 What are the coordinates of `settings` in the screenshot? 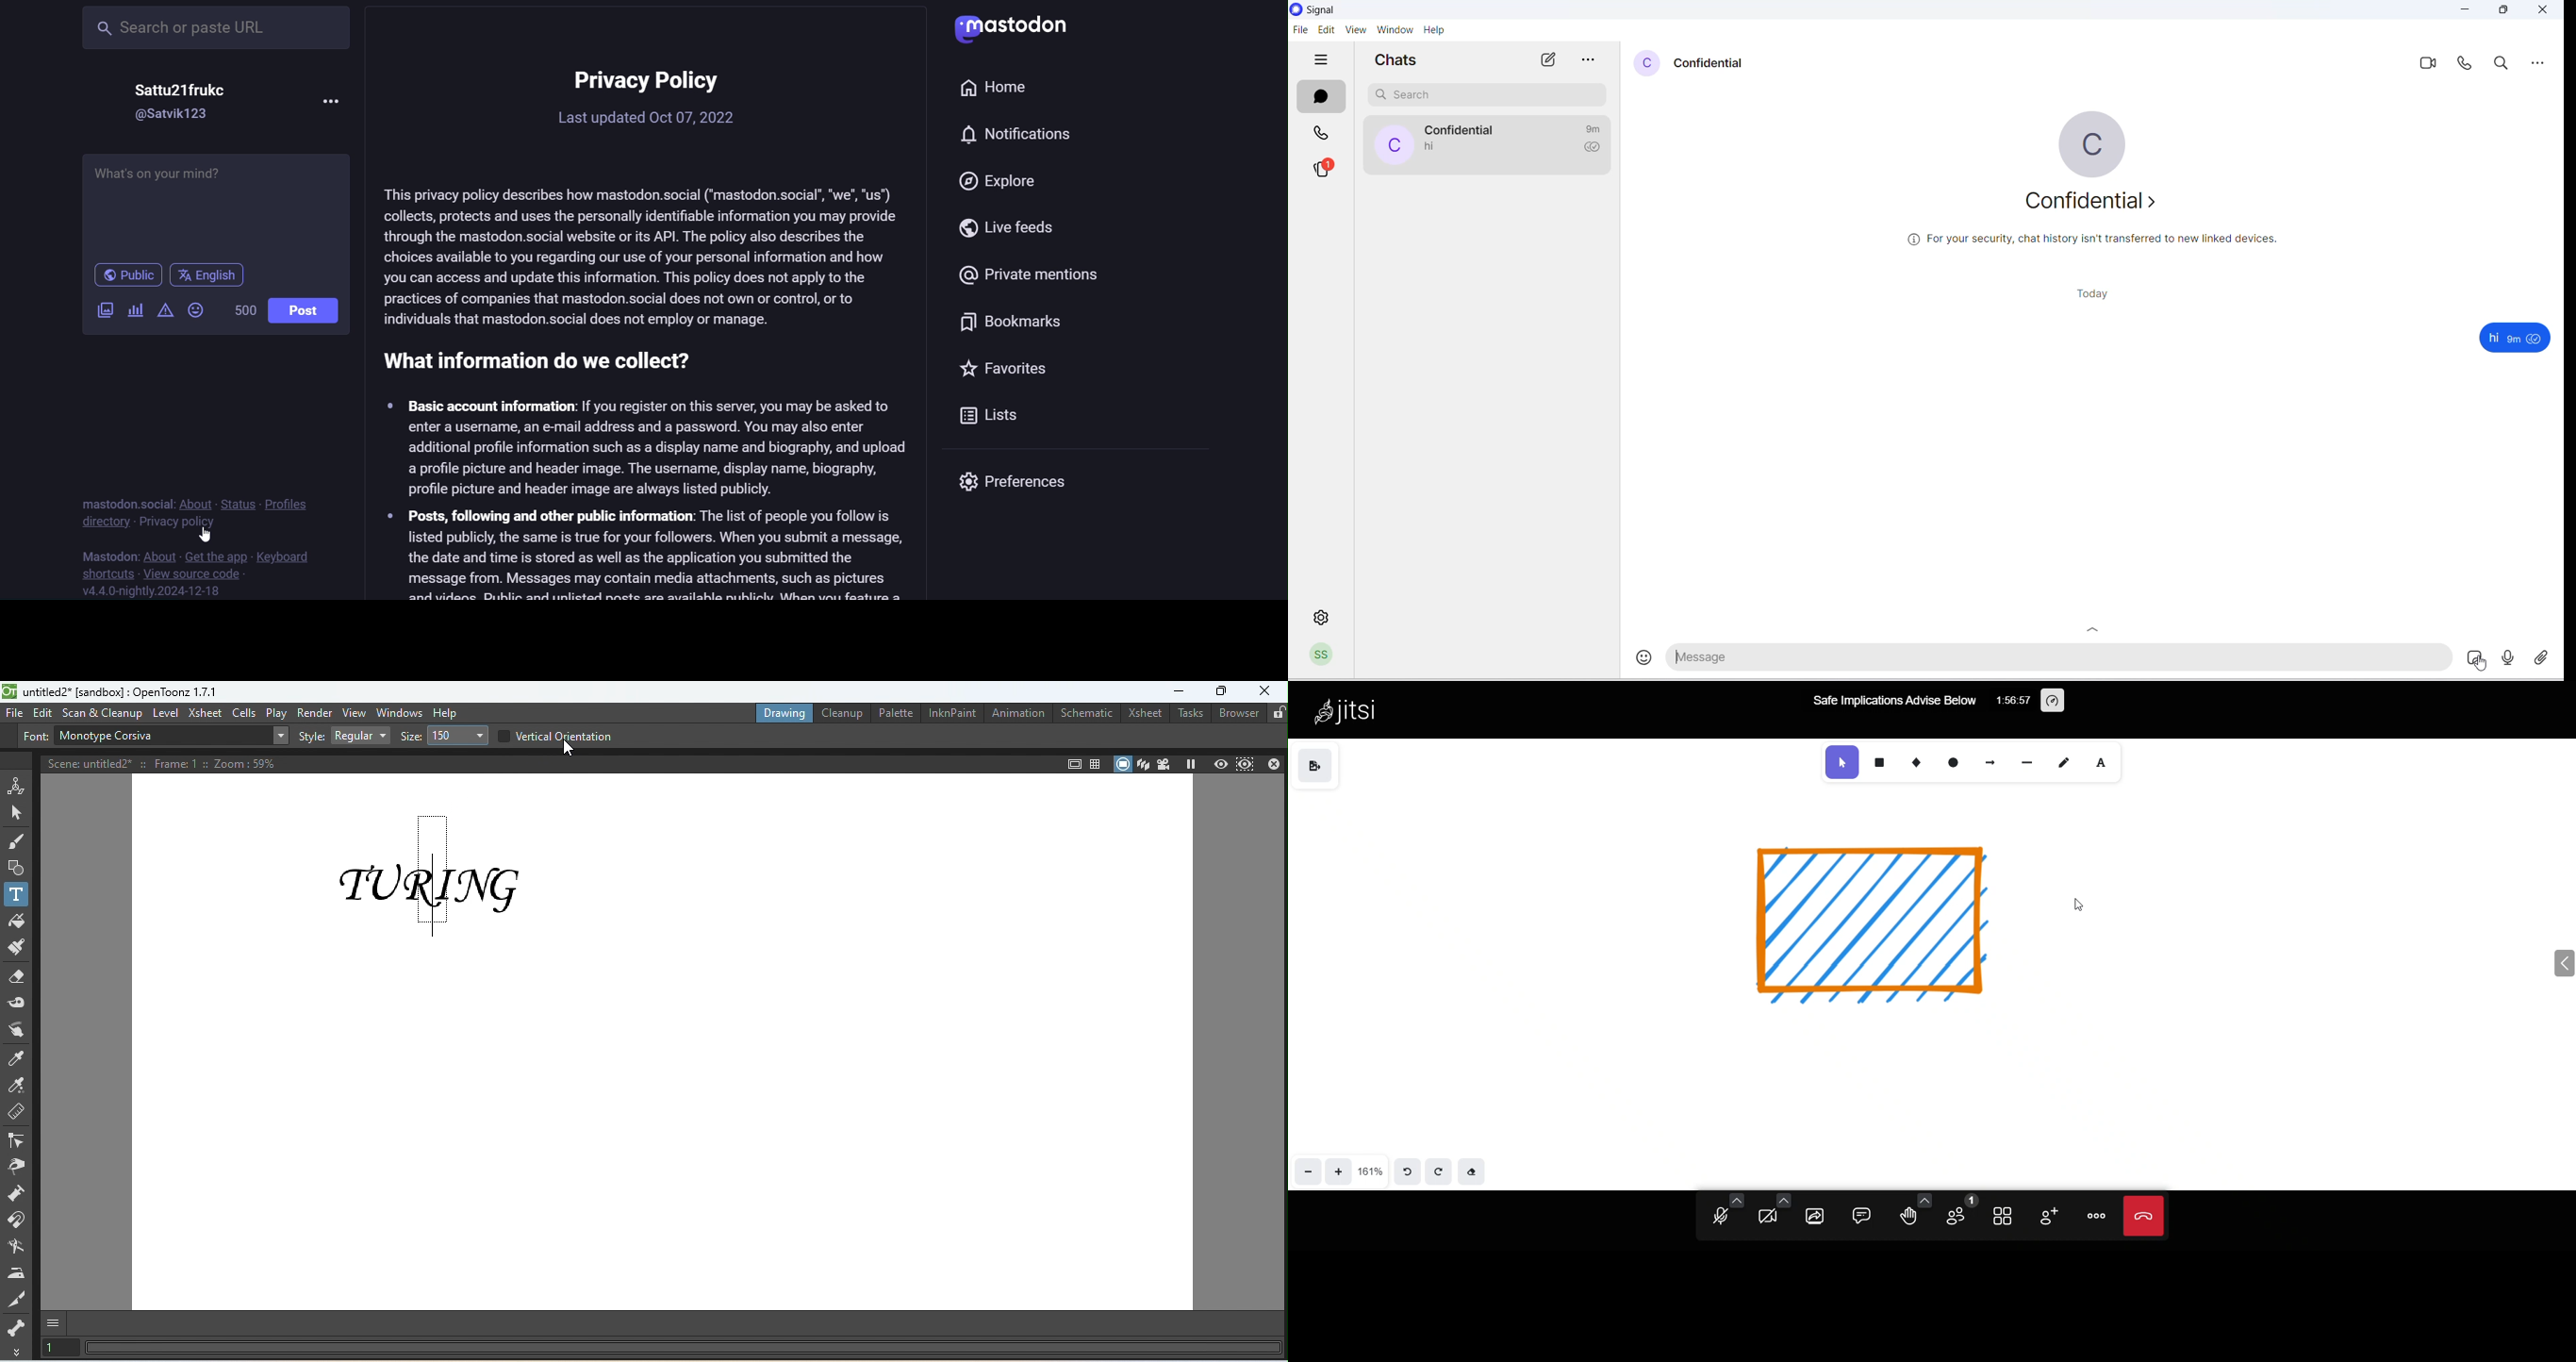 It's located at (1323, 617).